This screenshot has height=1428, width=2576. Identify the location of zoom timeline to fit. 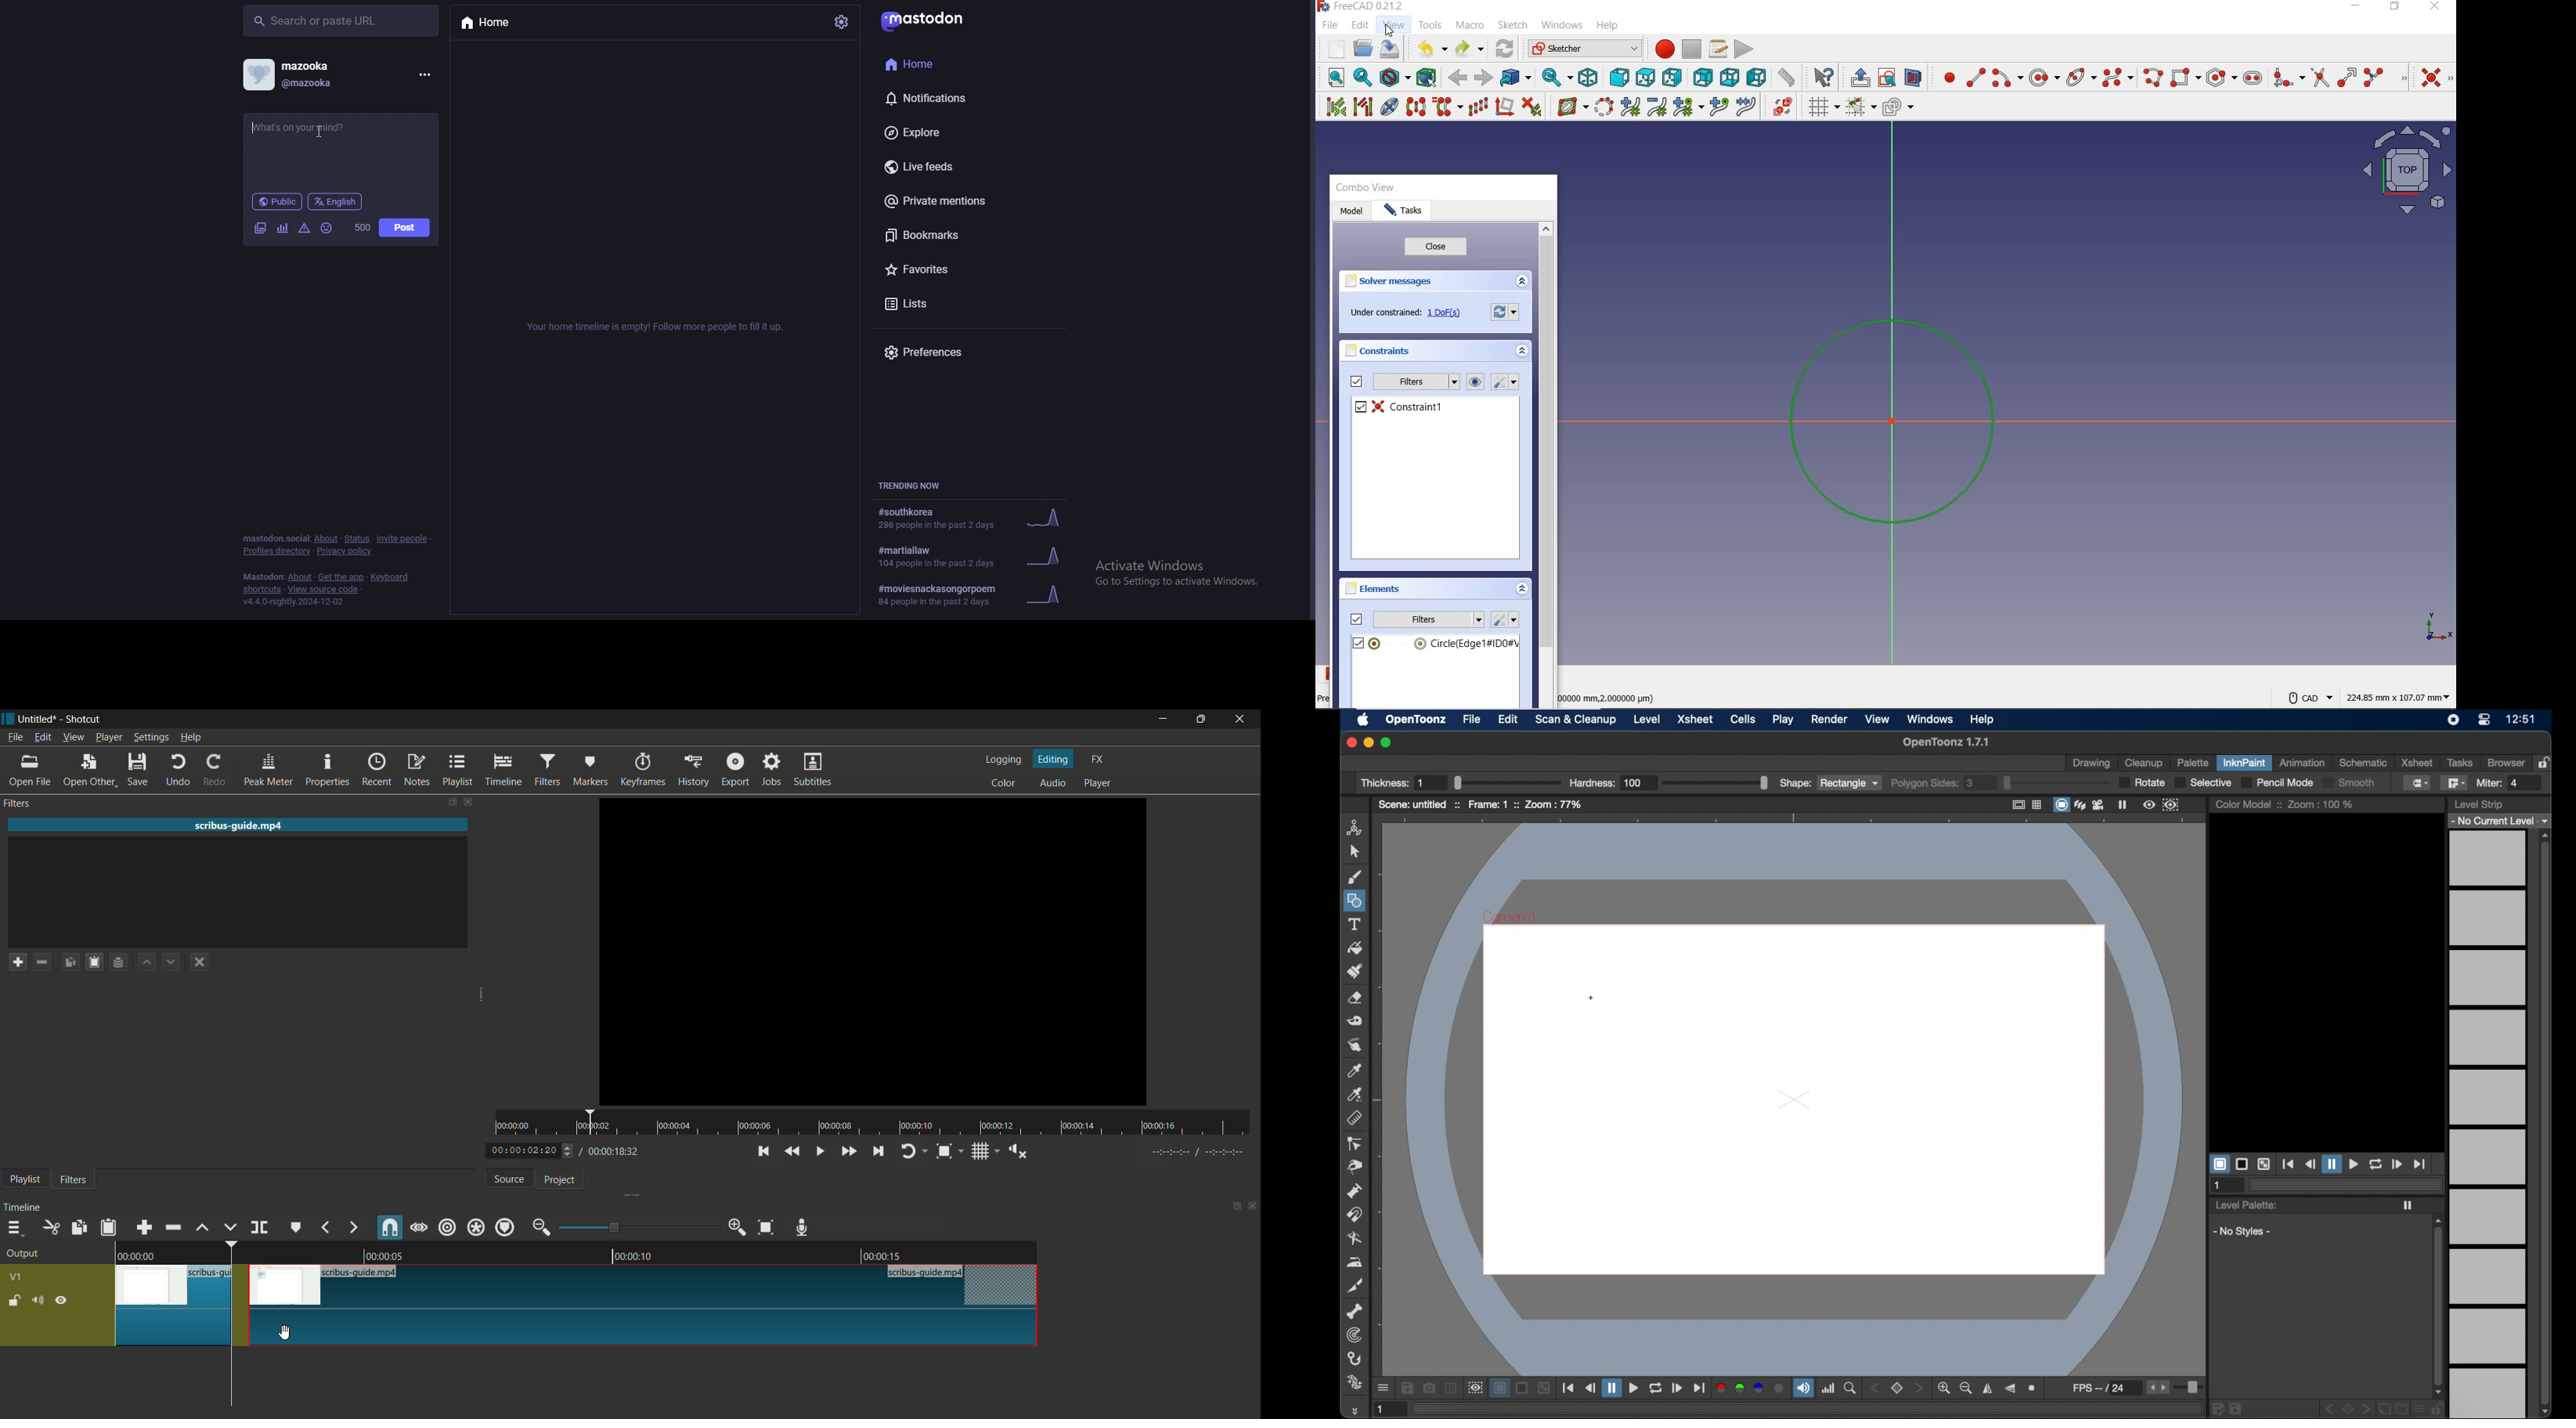
(767, 1227).